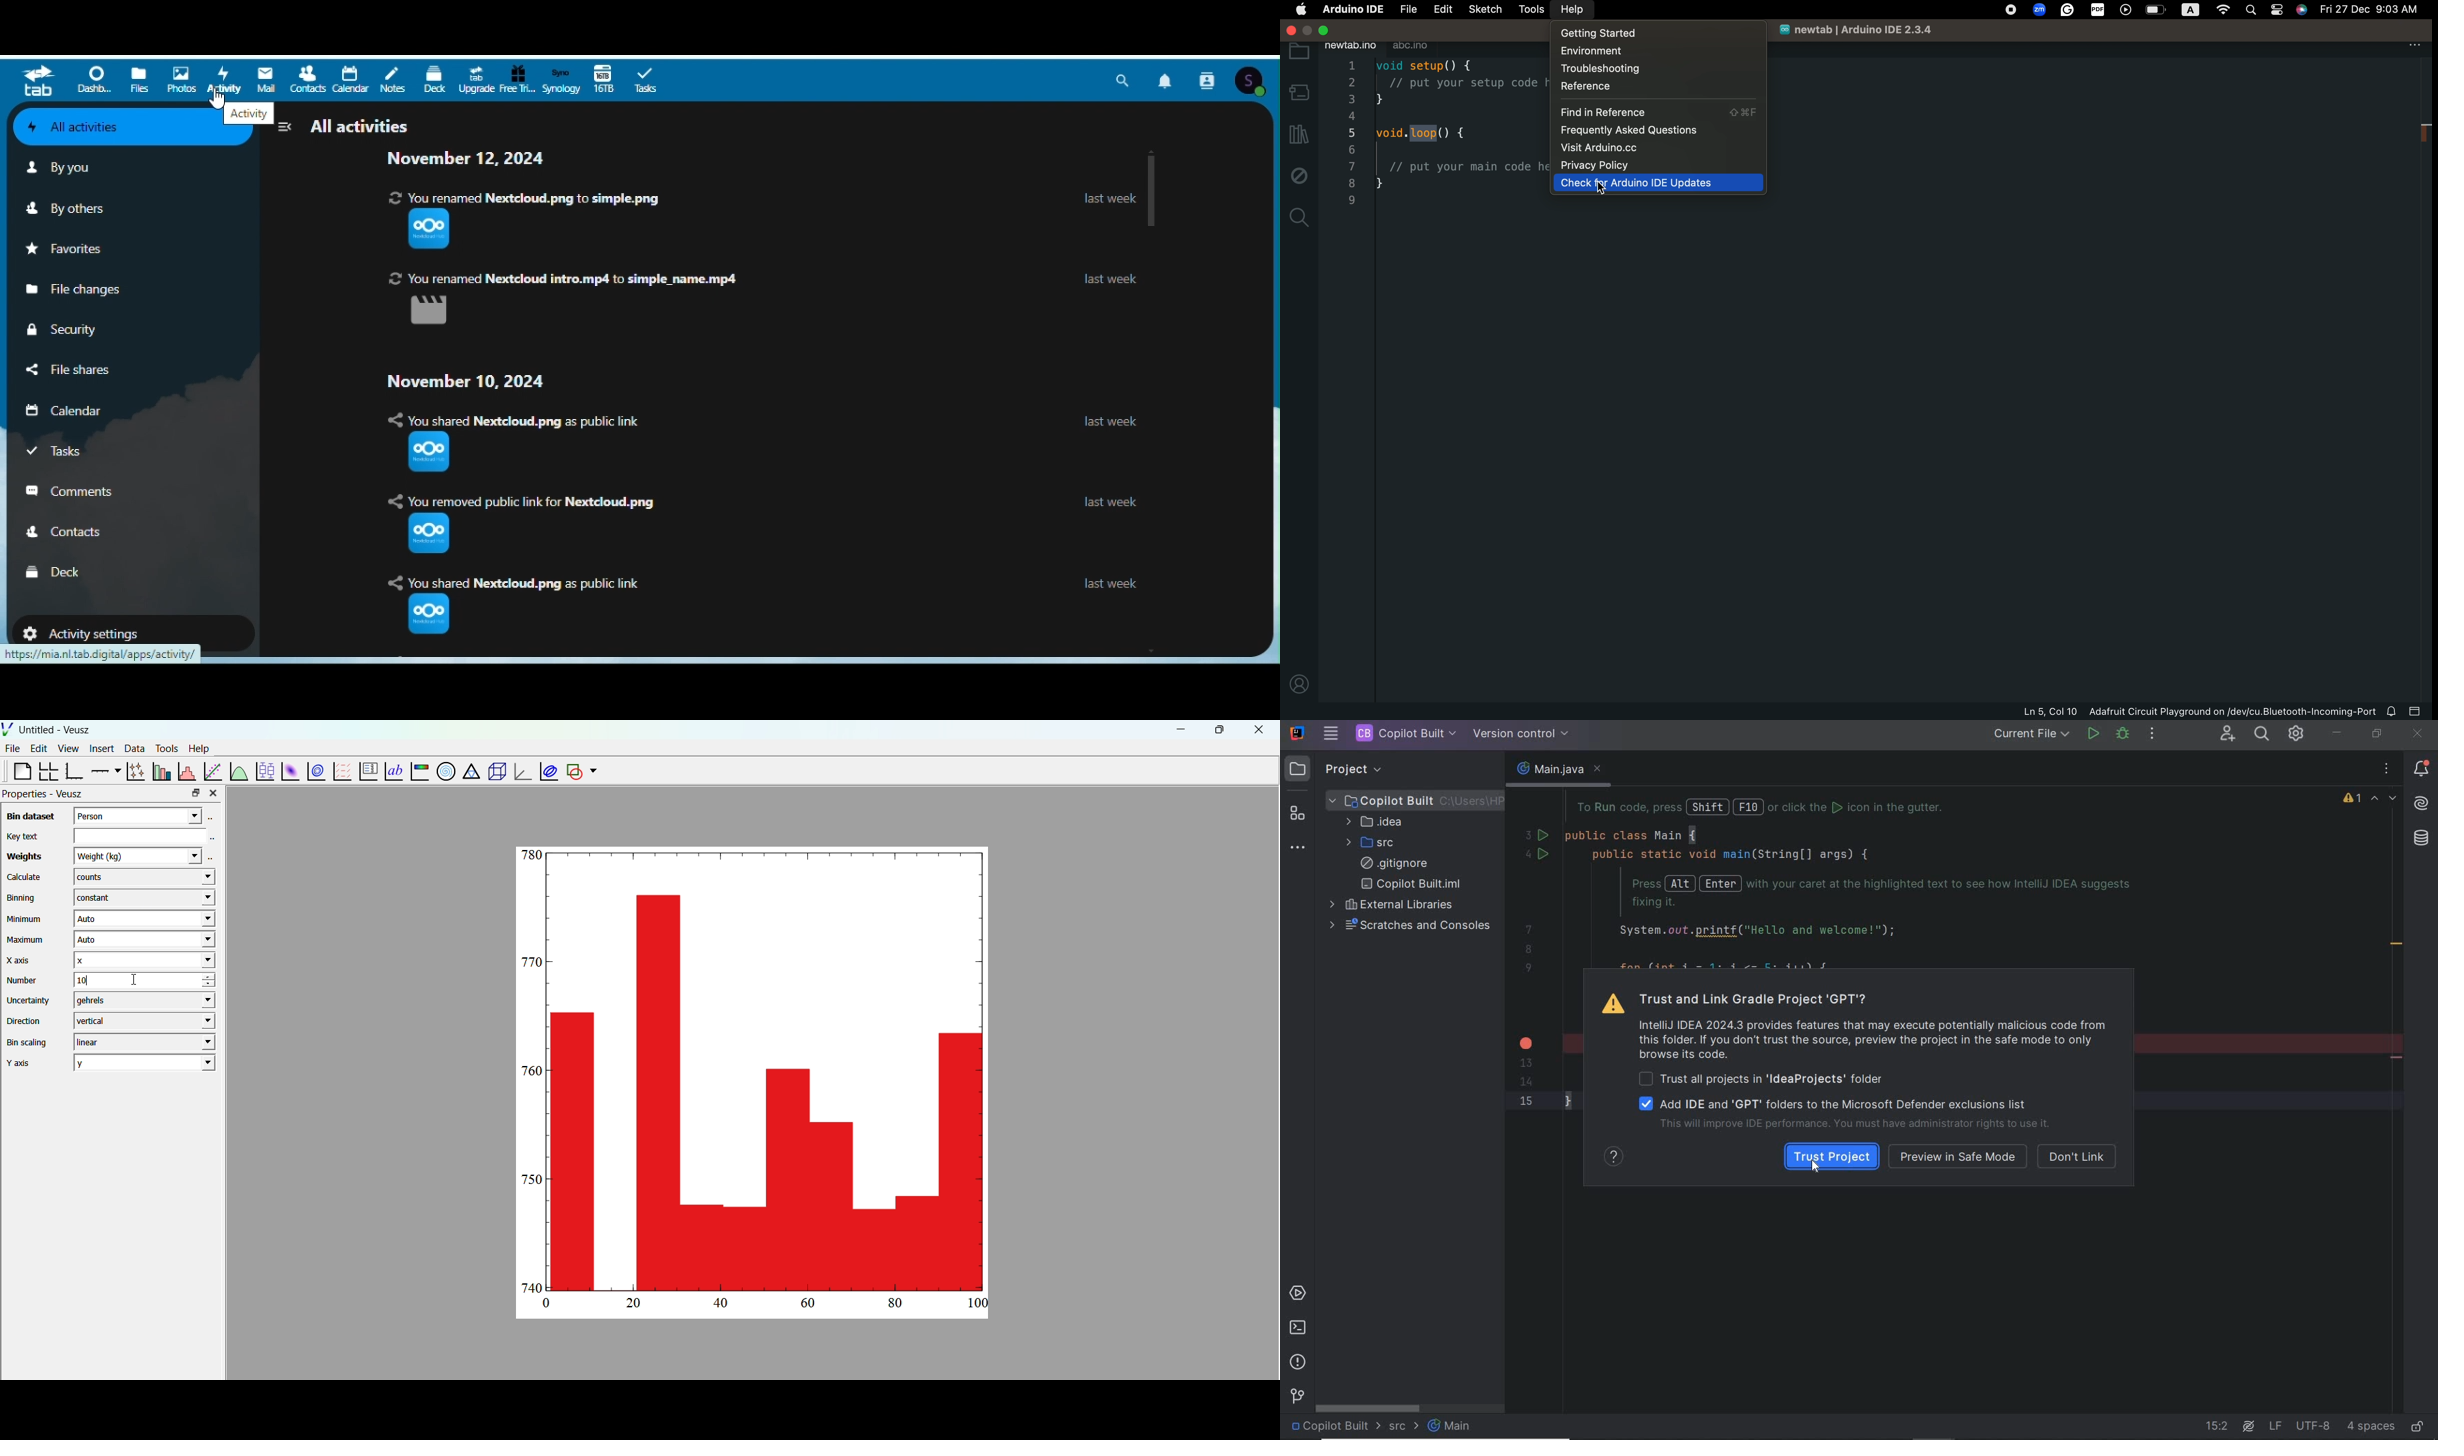  What do you see at coordinates (349, 124) in the screenshot?
I see `All activities` at bounding box center [349, 124].